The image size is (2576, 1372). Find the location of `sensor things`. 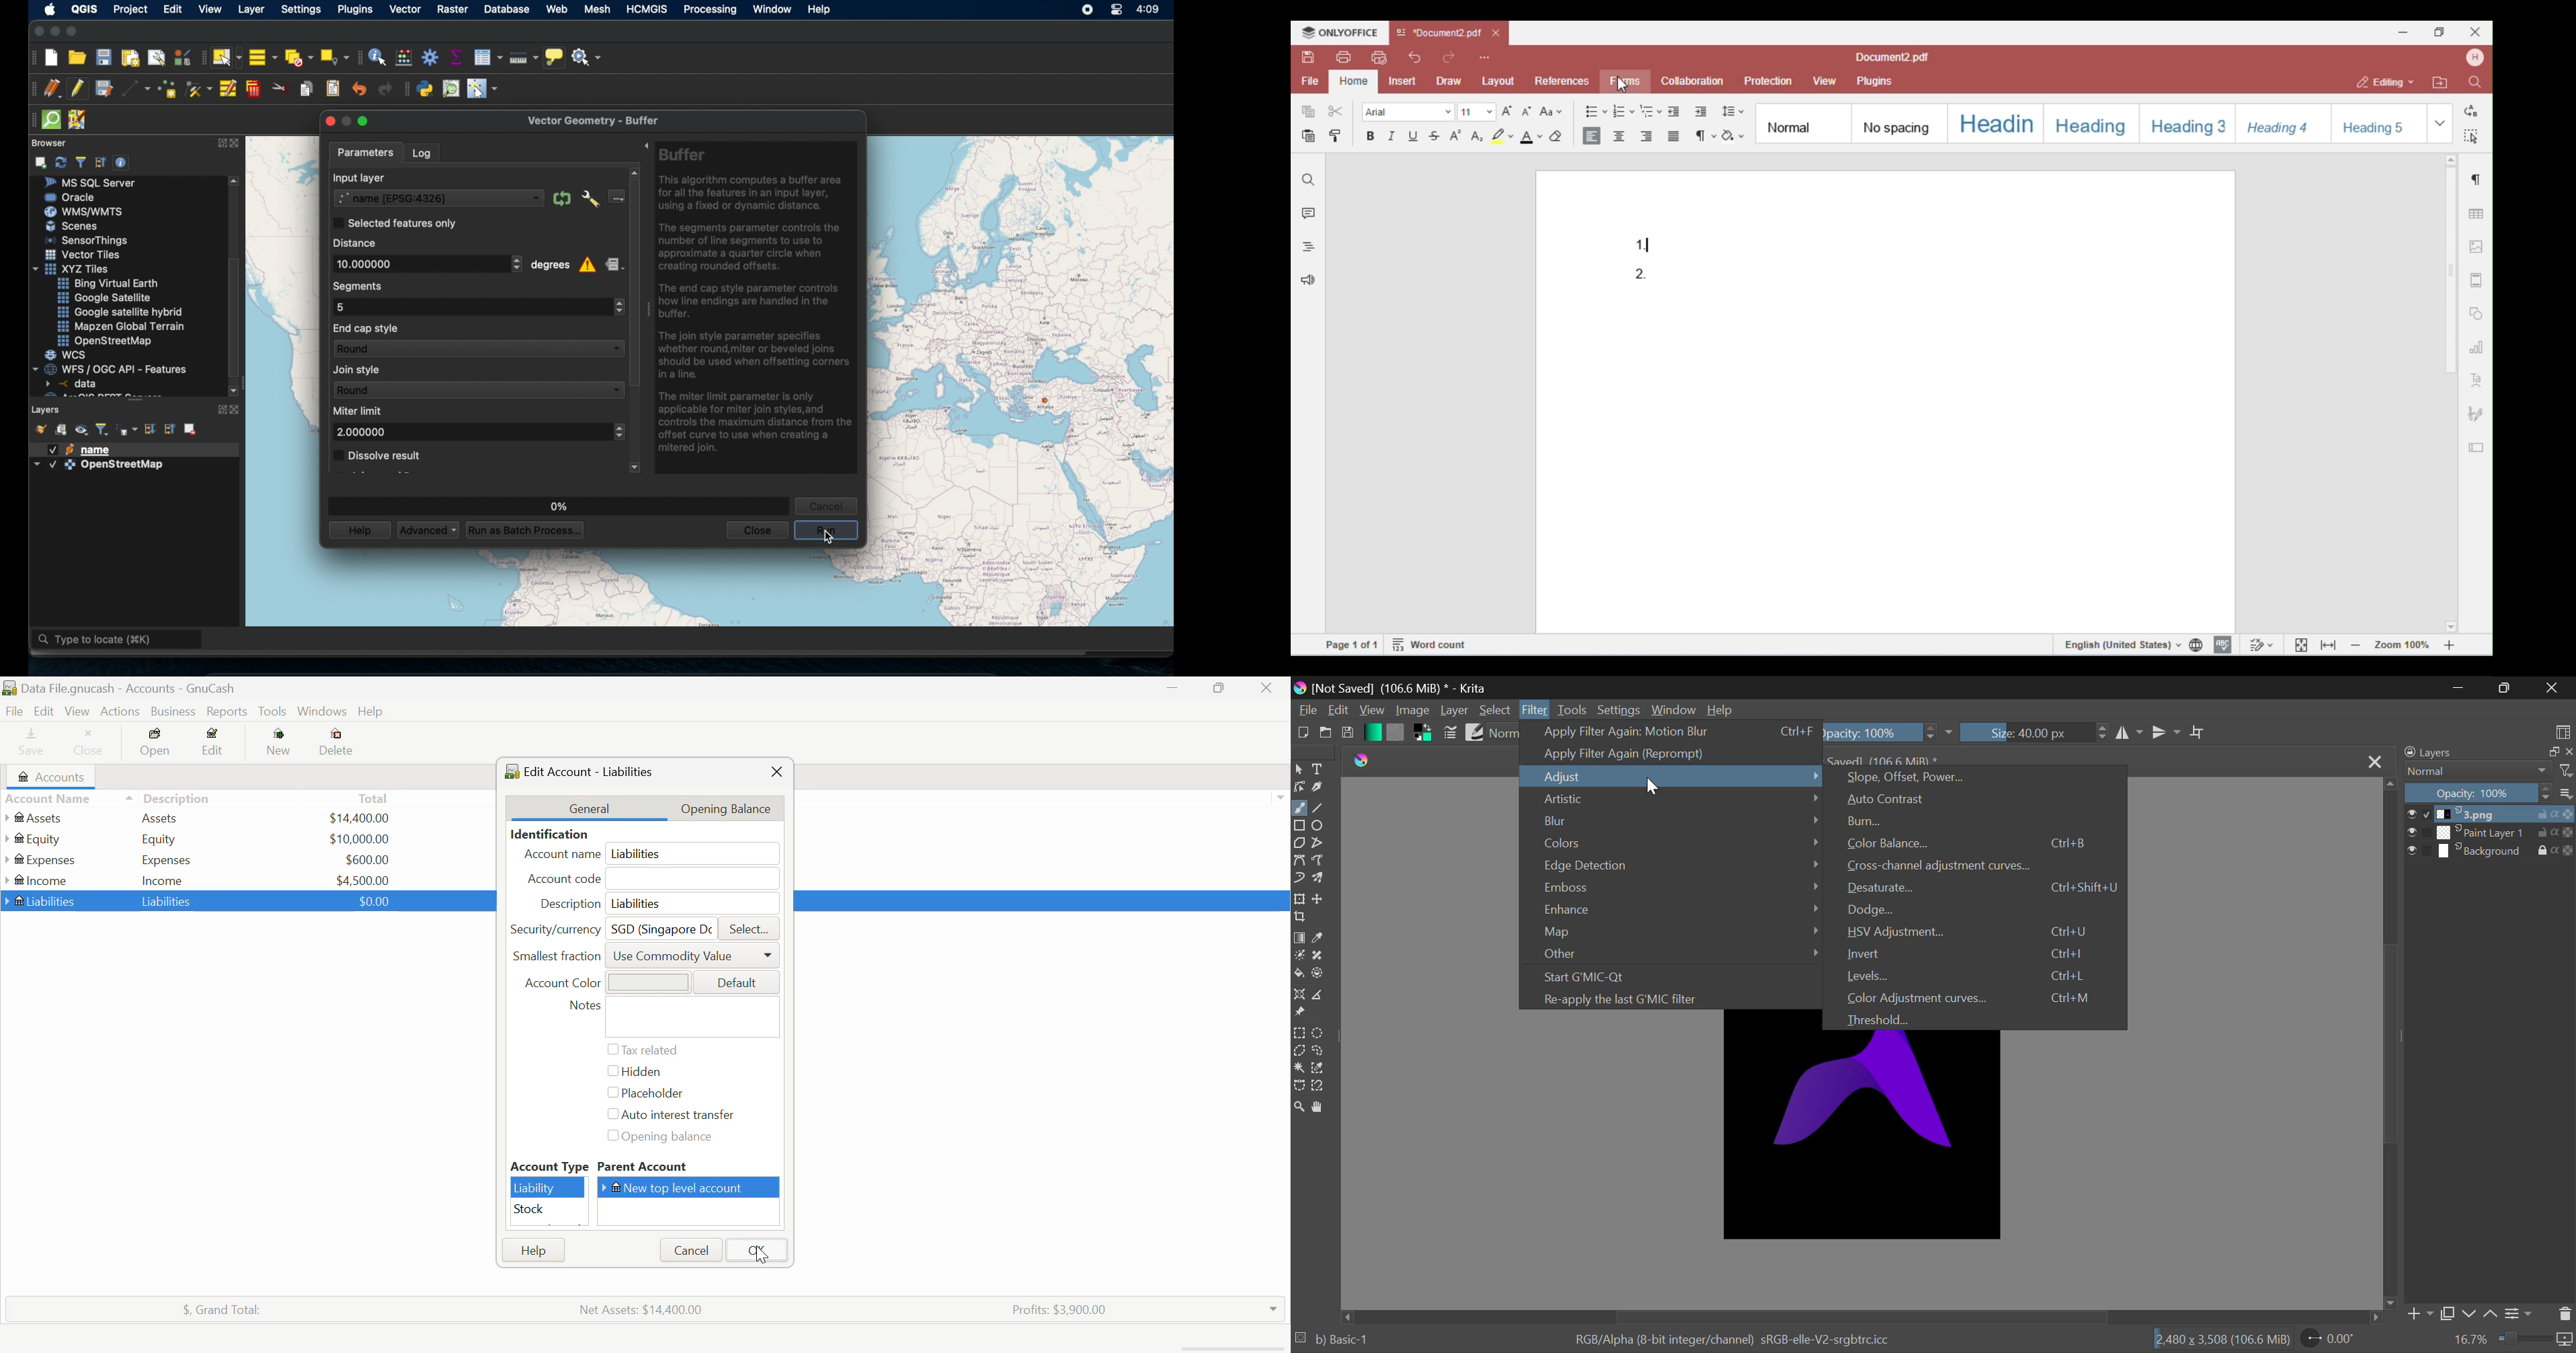

sensor things is located at coordinates (87, 240).